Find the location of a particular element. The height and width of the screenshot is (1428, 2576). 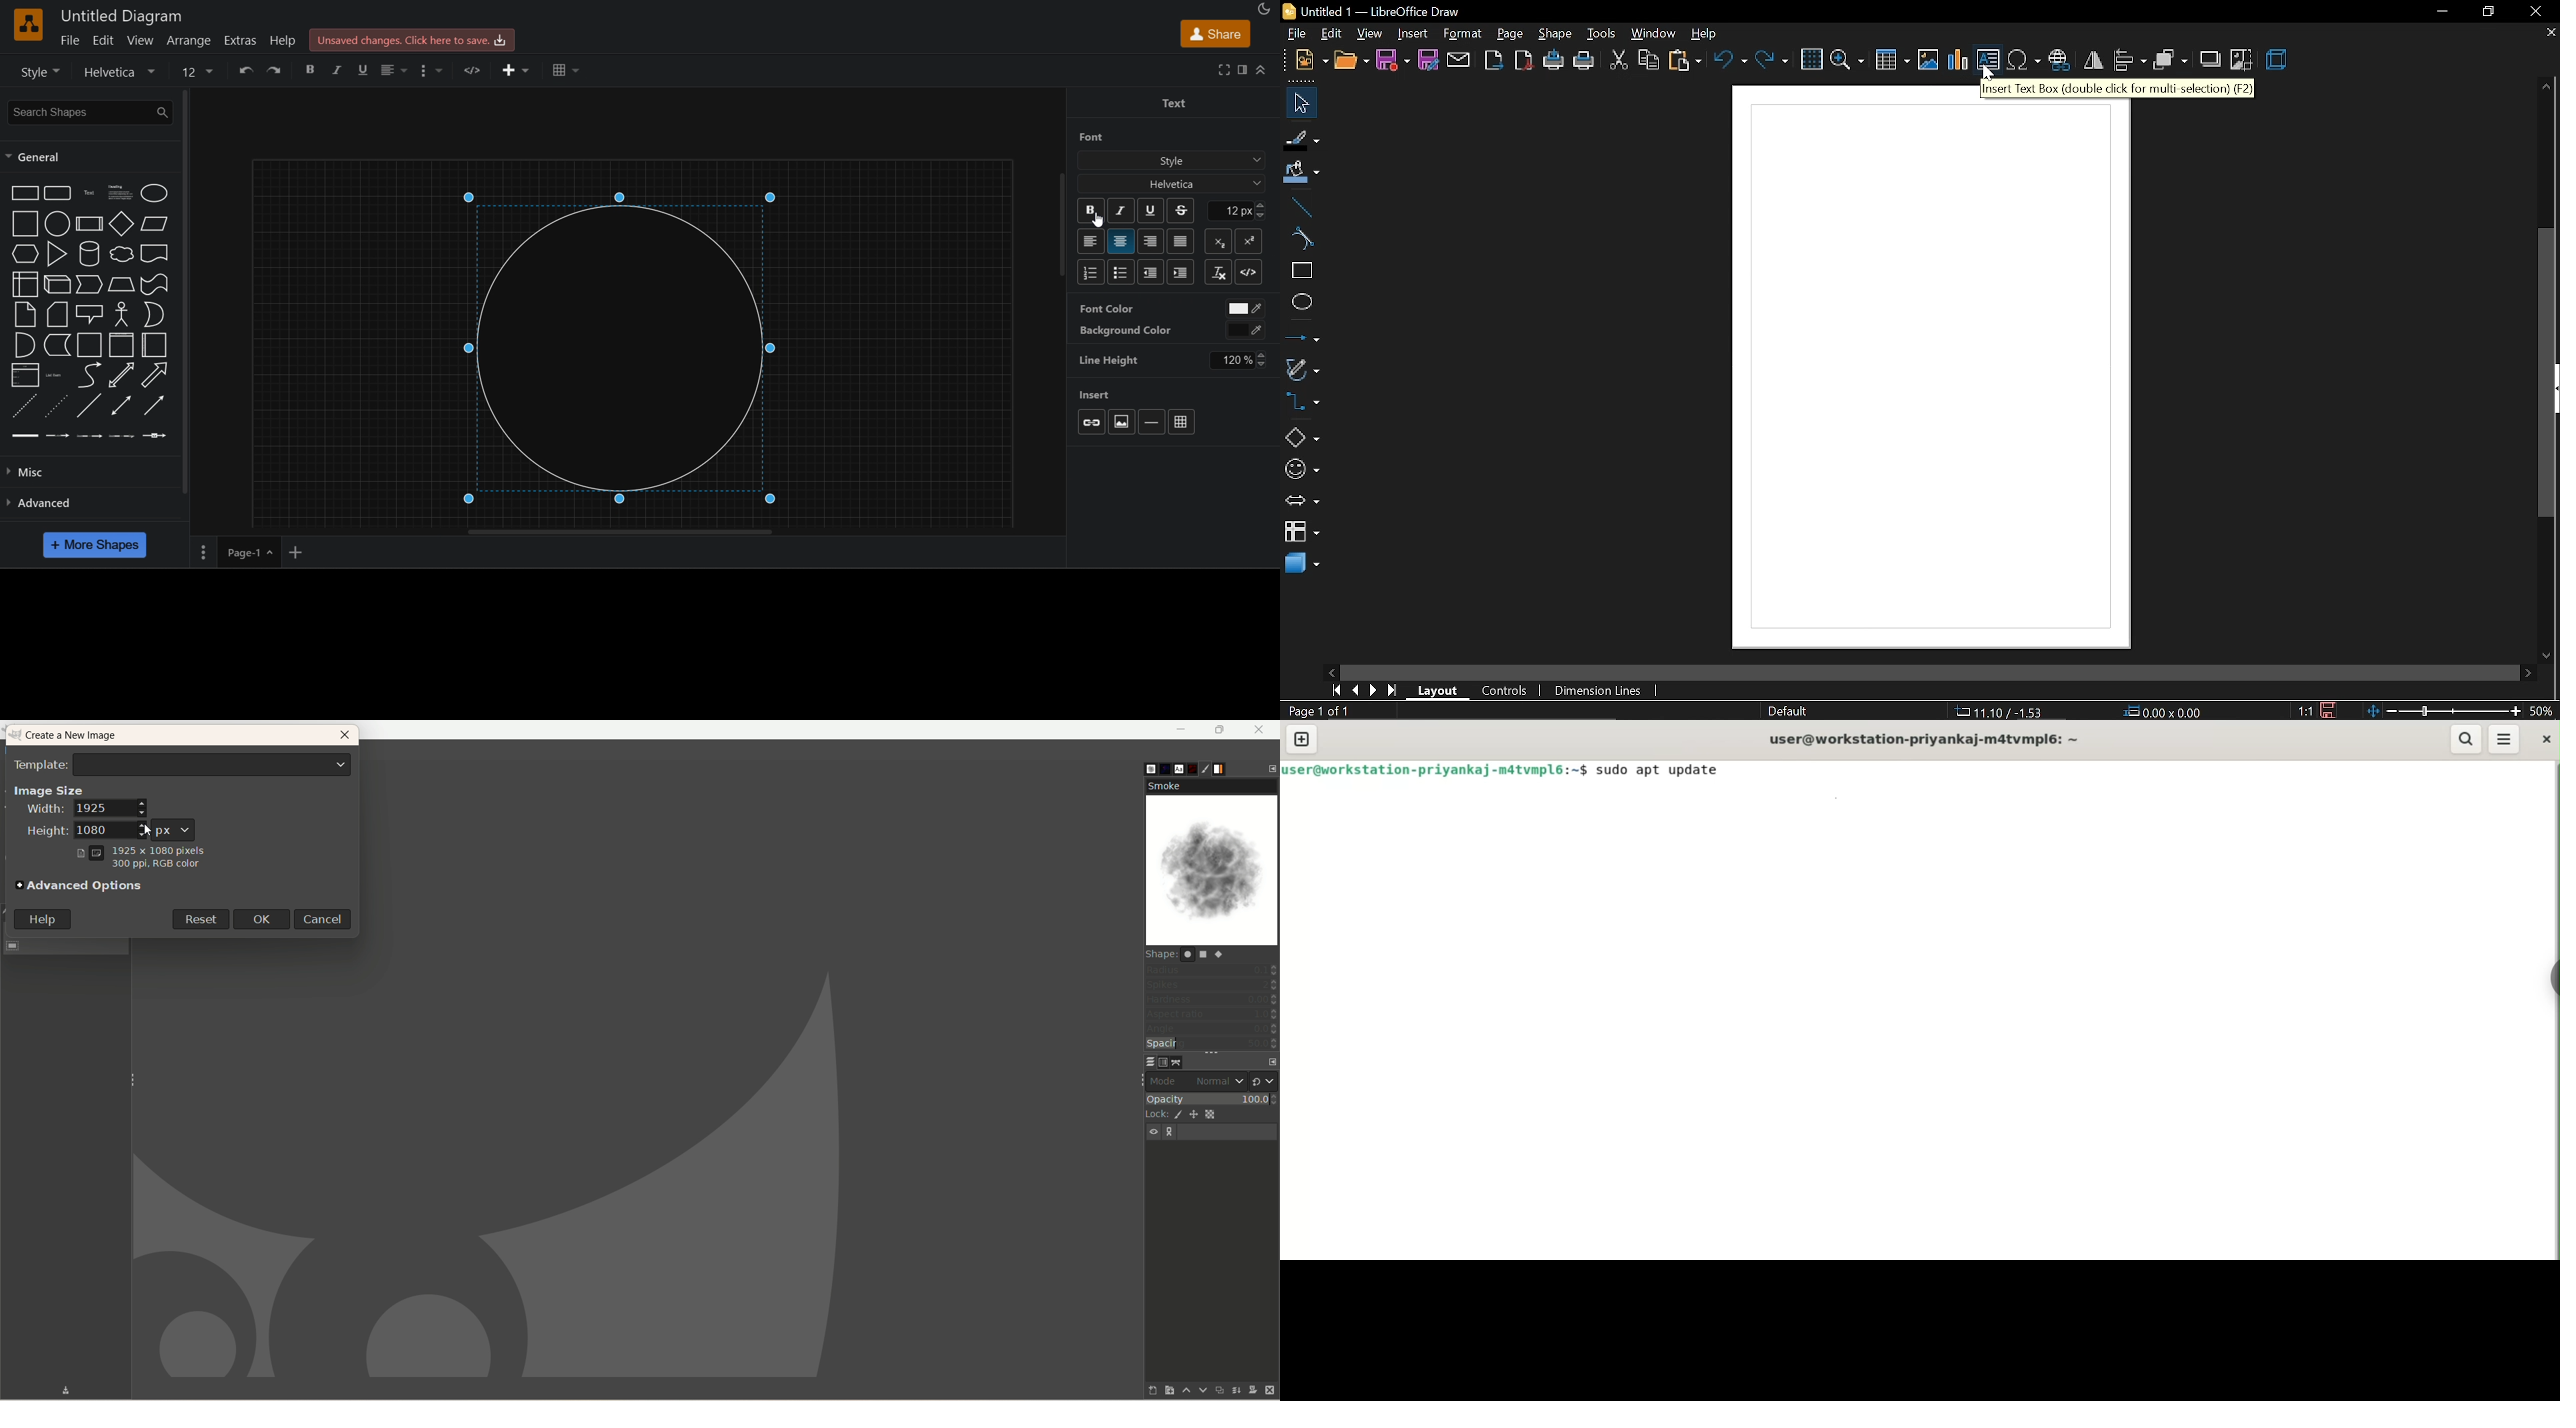

step is located at coordinates (88, 287).